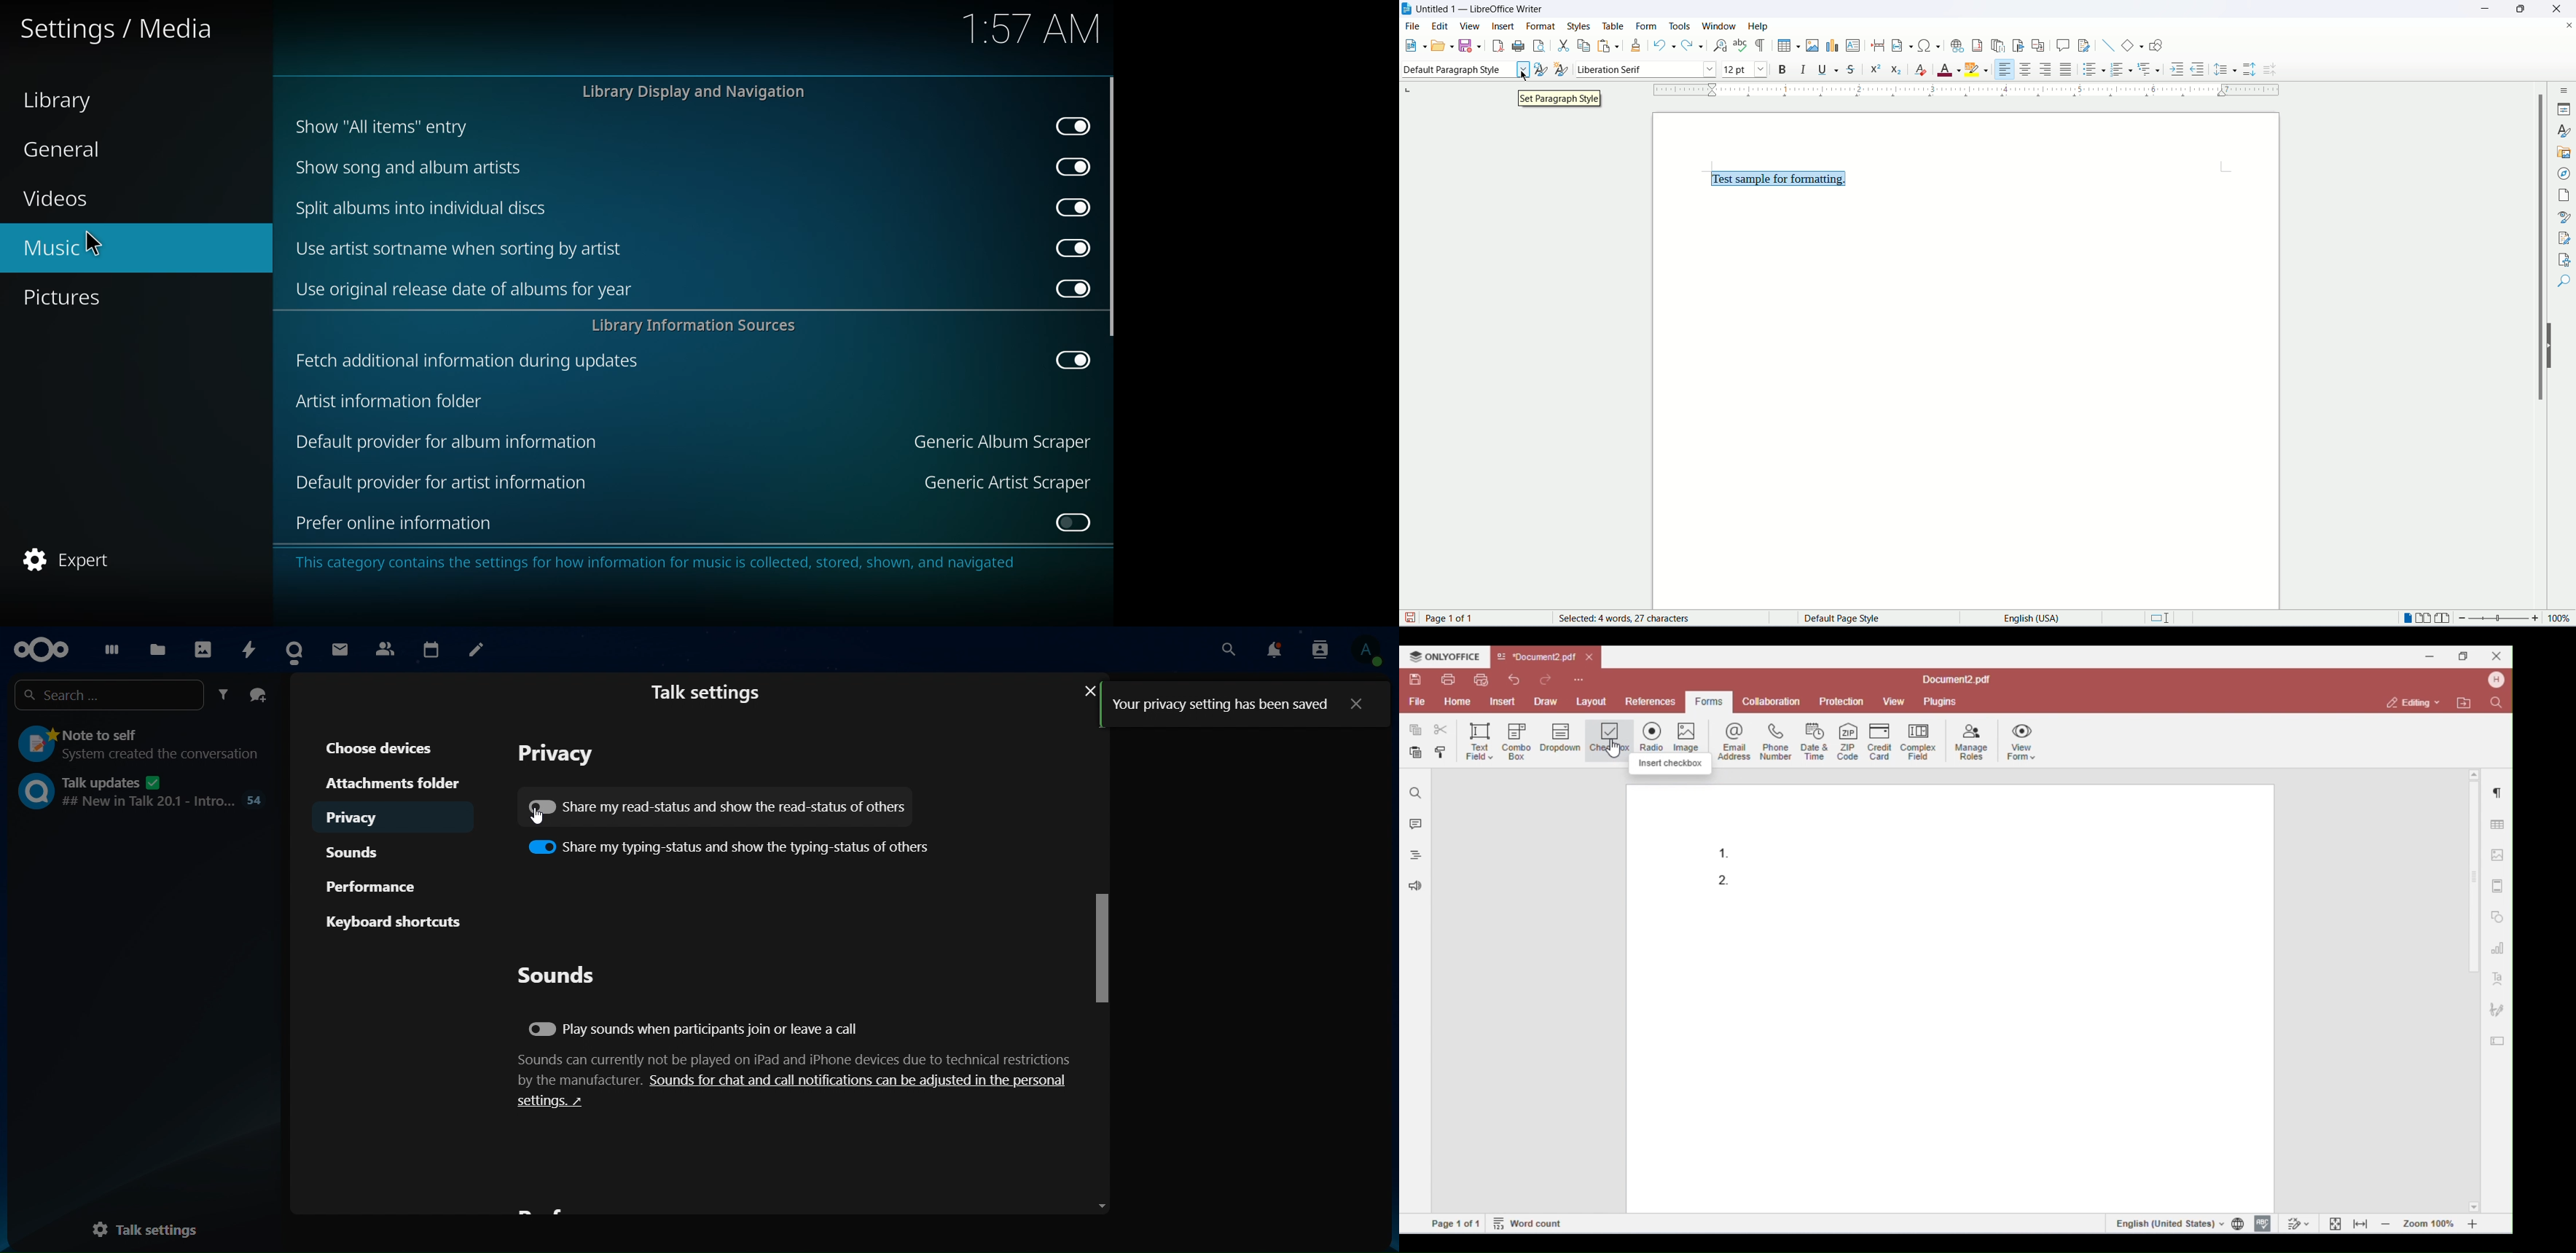 The width and height of the screenshot is (2576, 1260). Describe the element at coordinates (2563, 259) in the screenshot. I see `check accessibility` at that location.